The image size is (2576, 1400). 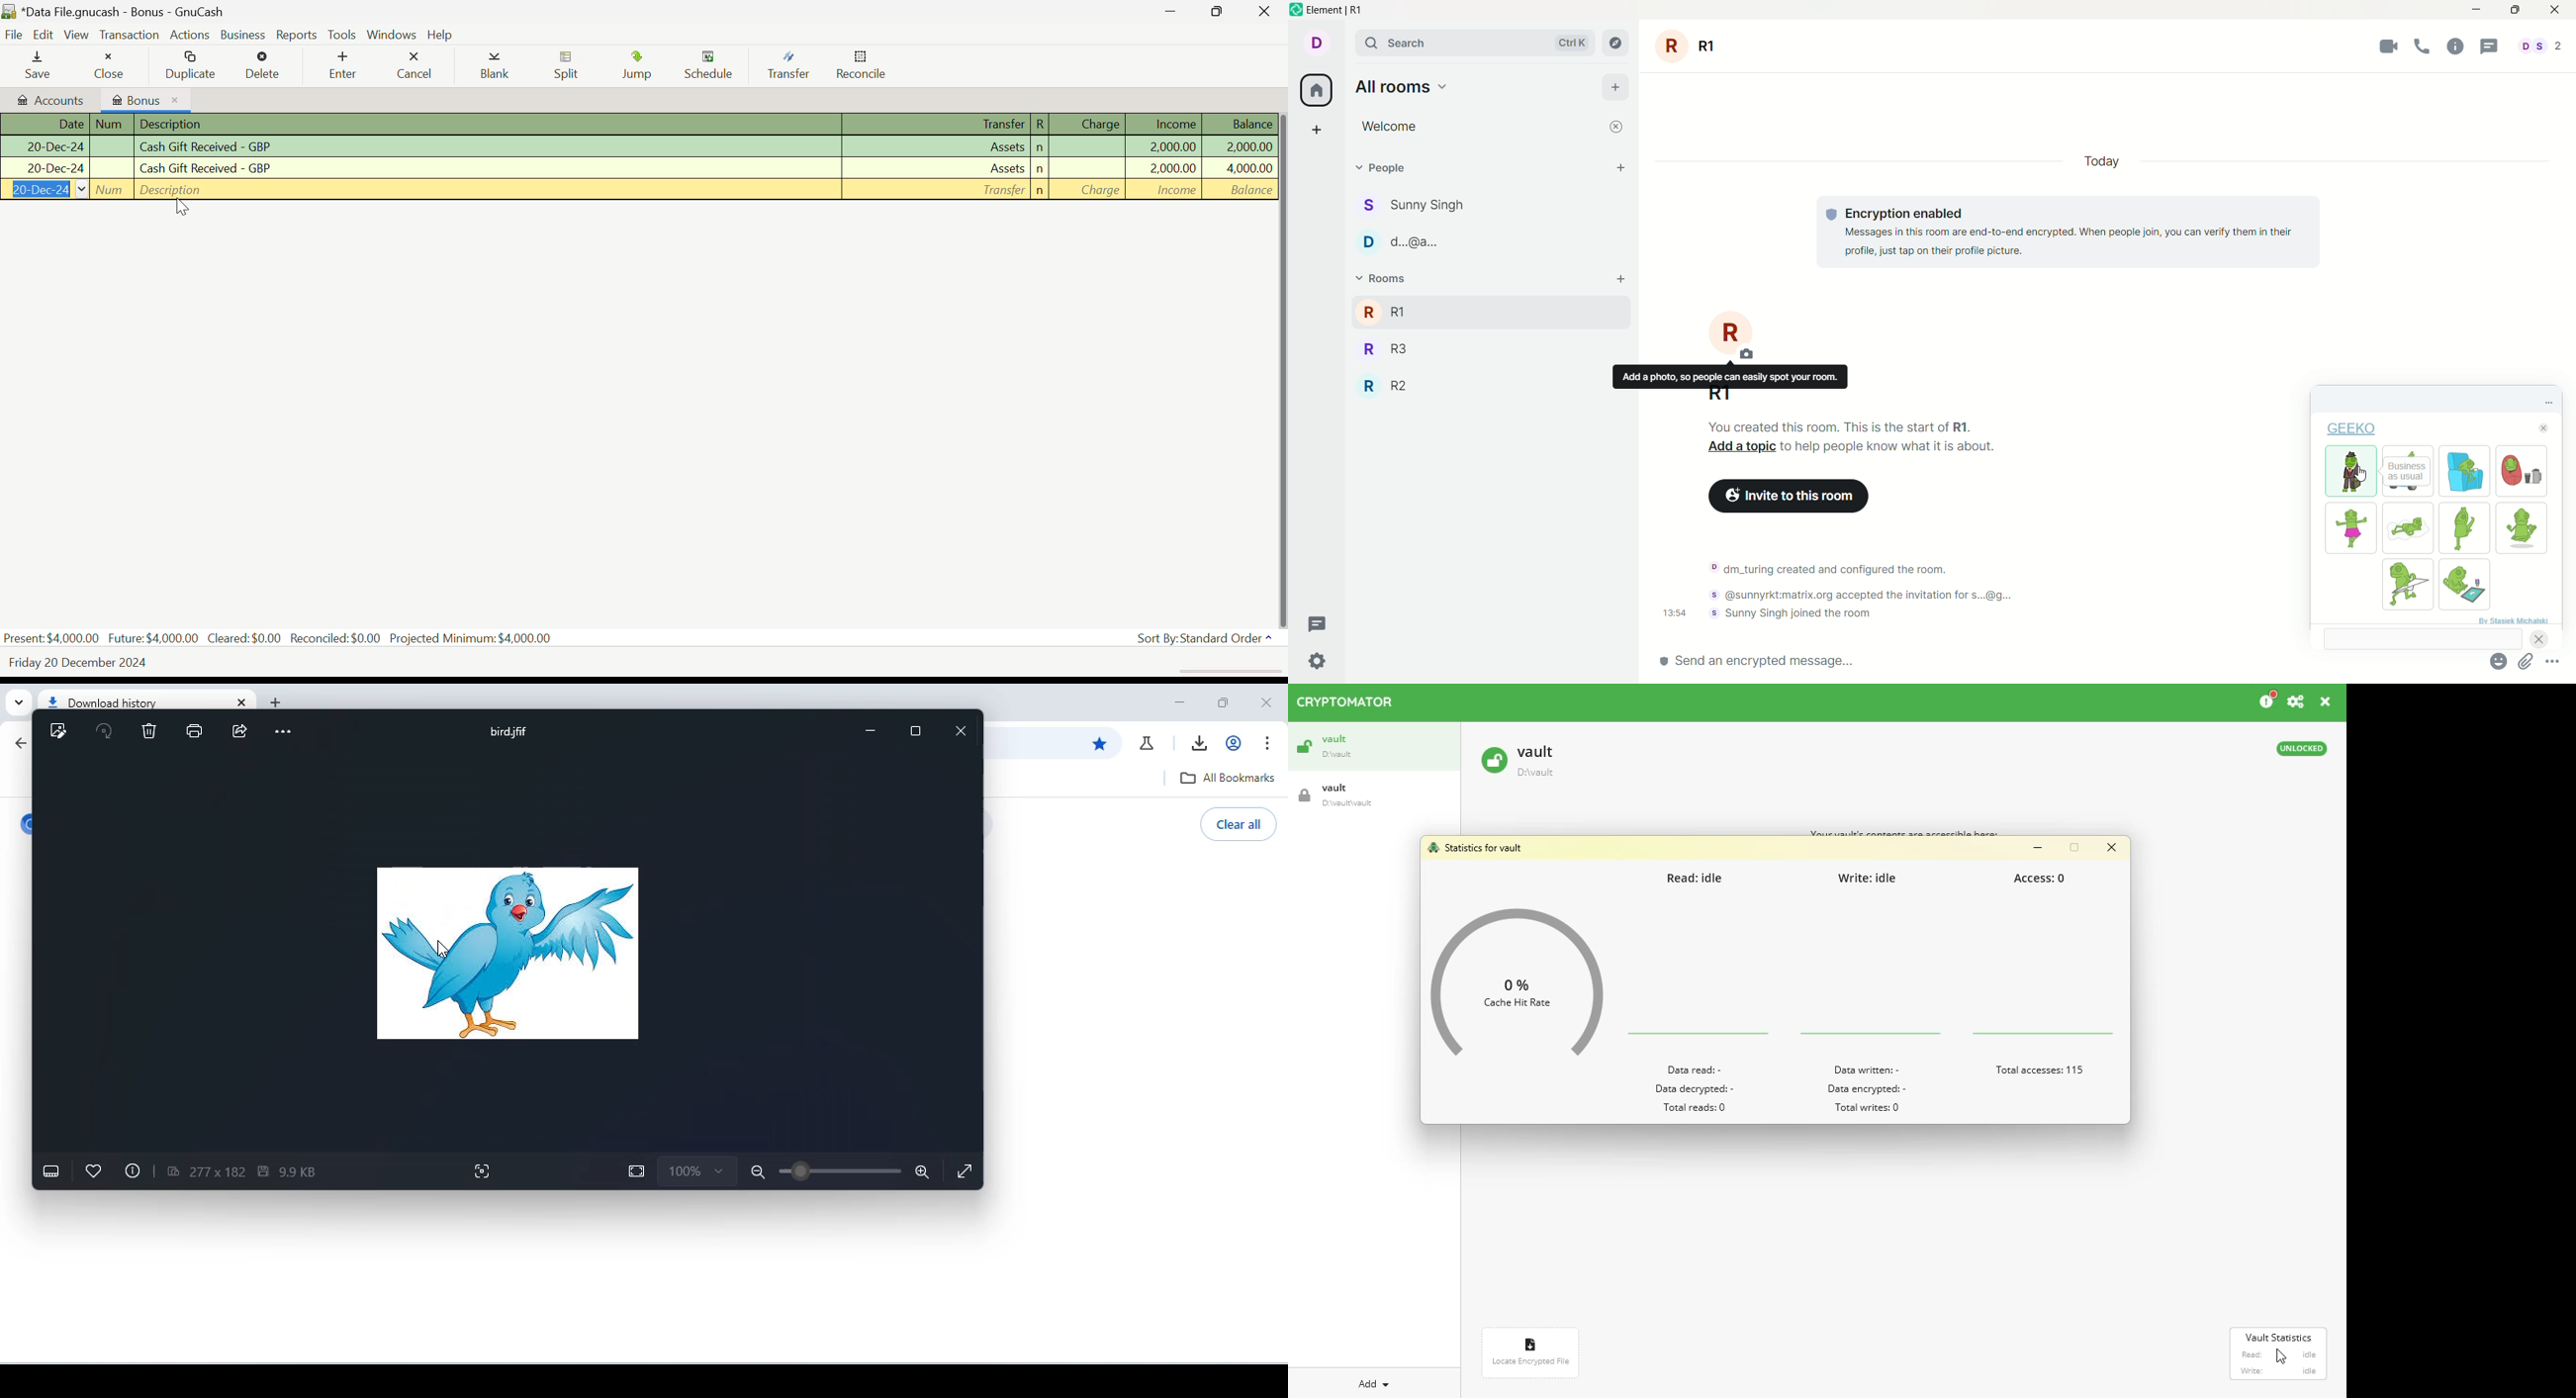 I want to click on room, so click(x=1688, y=46).